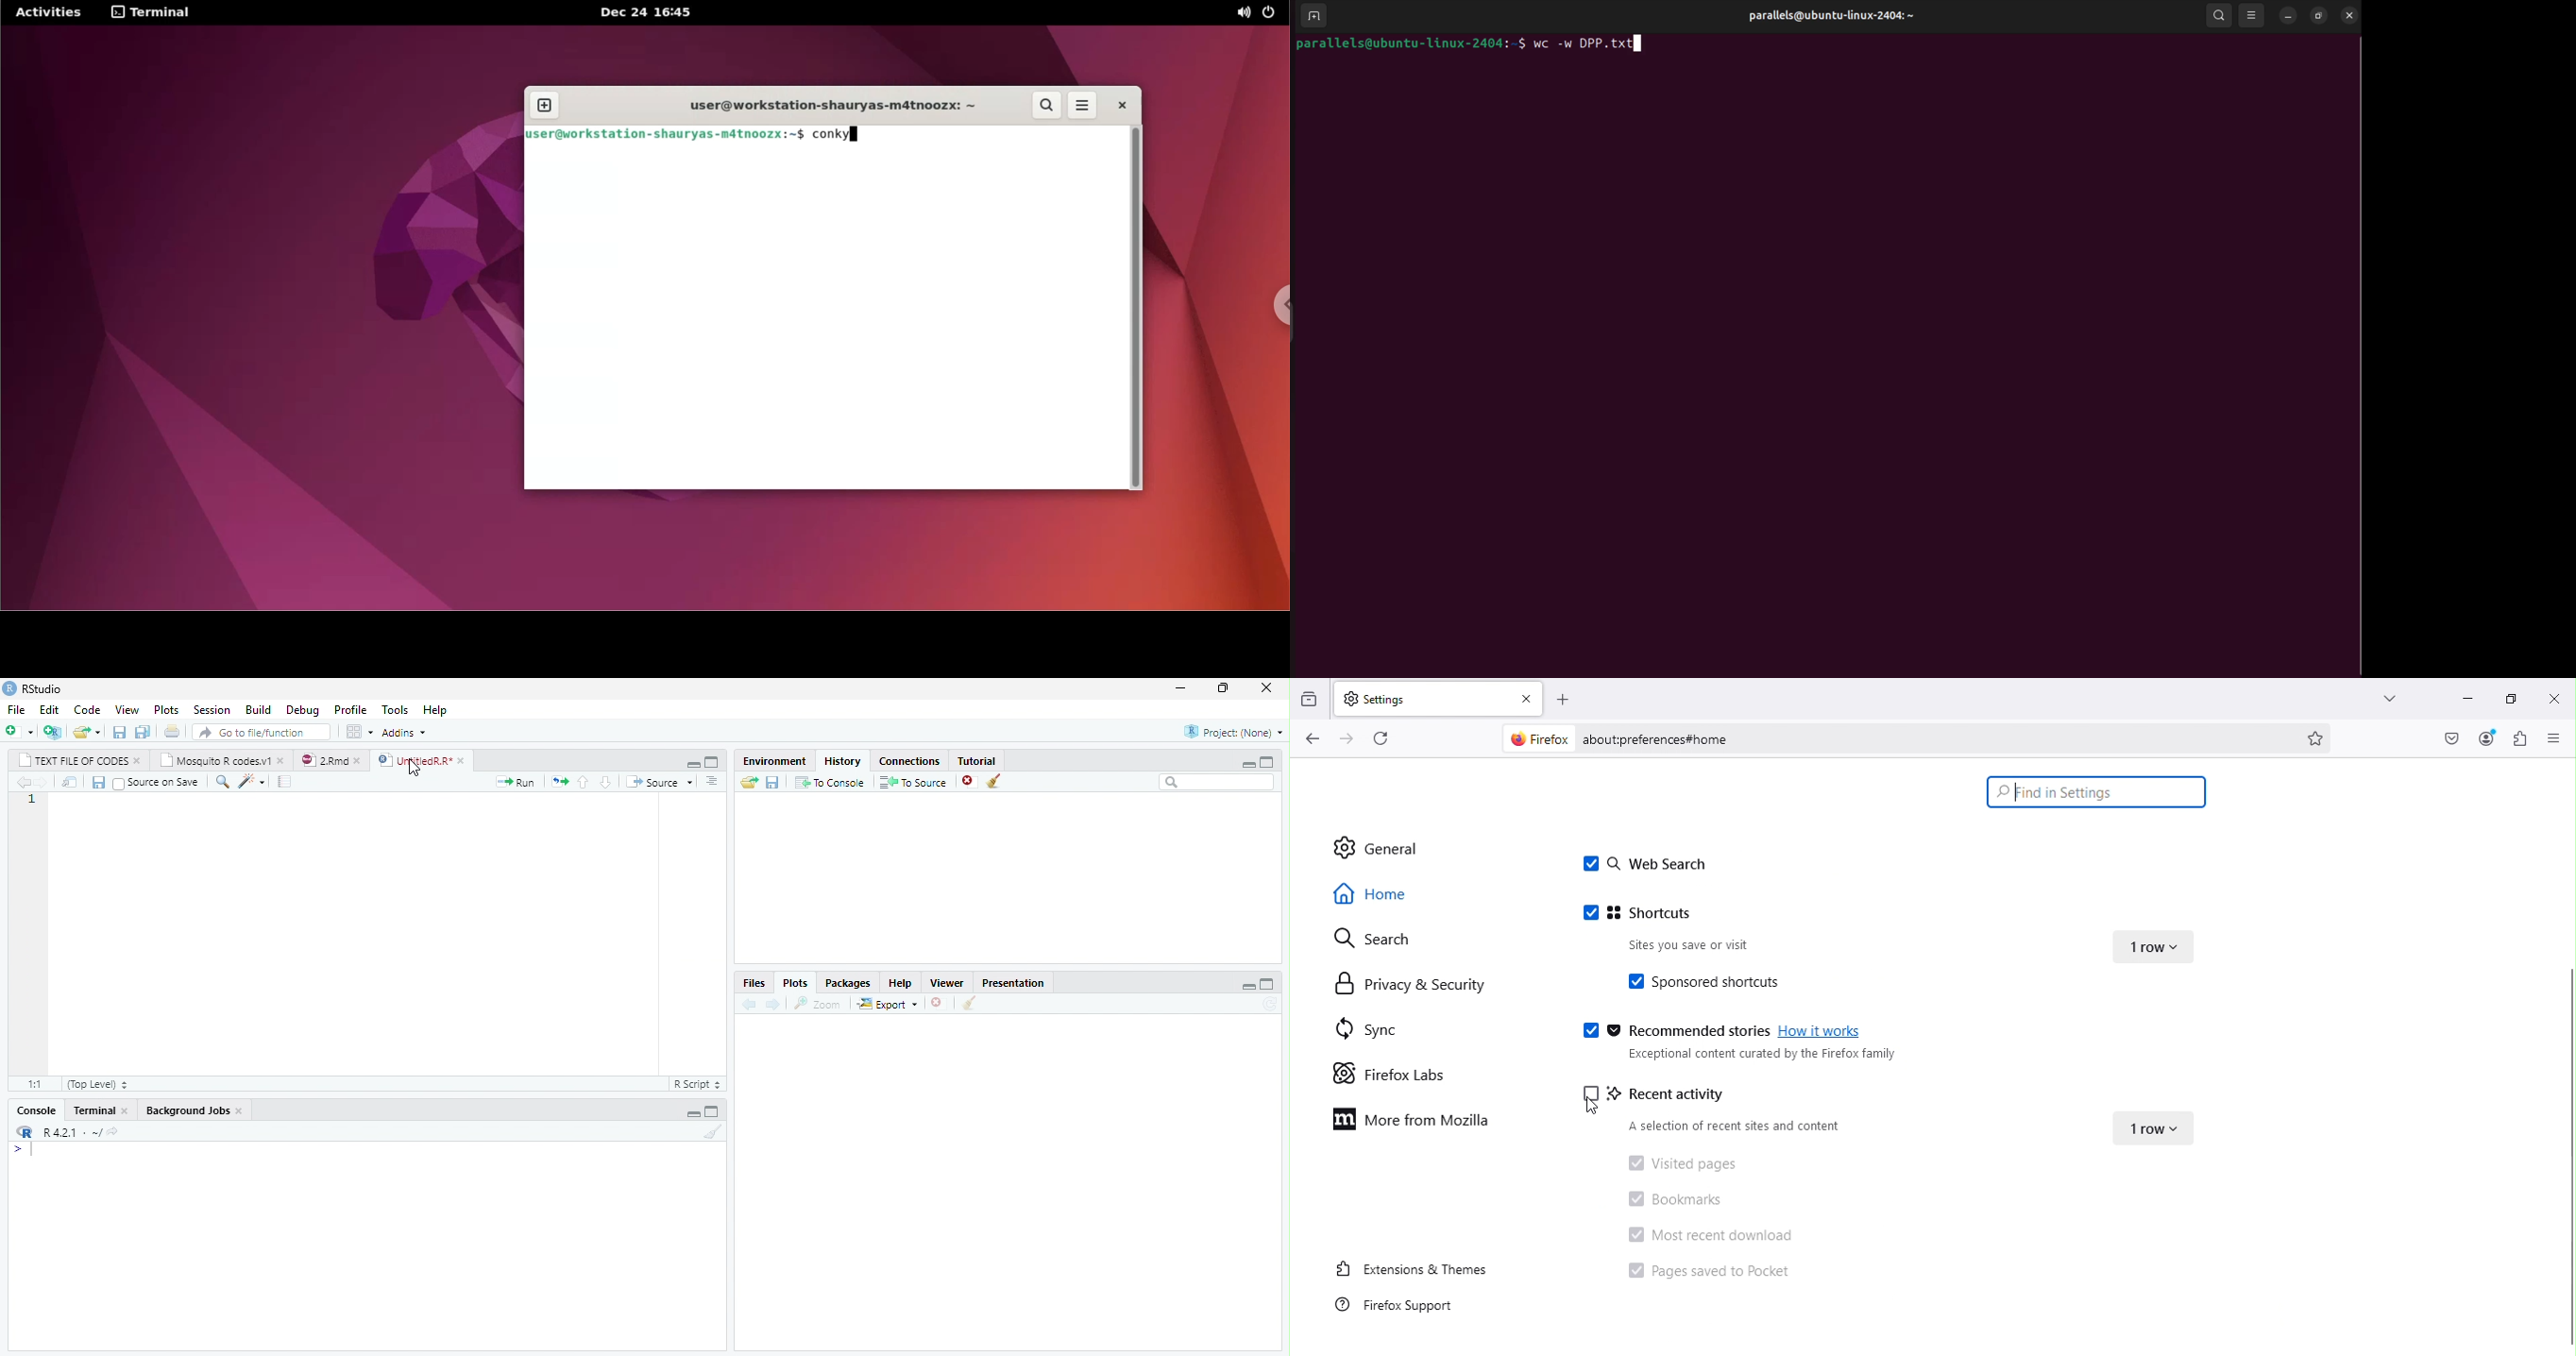  I want to click on R 4.2.1~/, so click(71, 1132).